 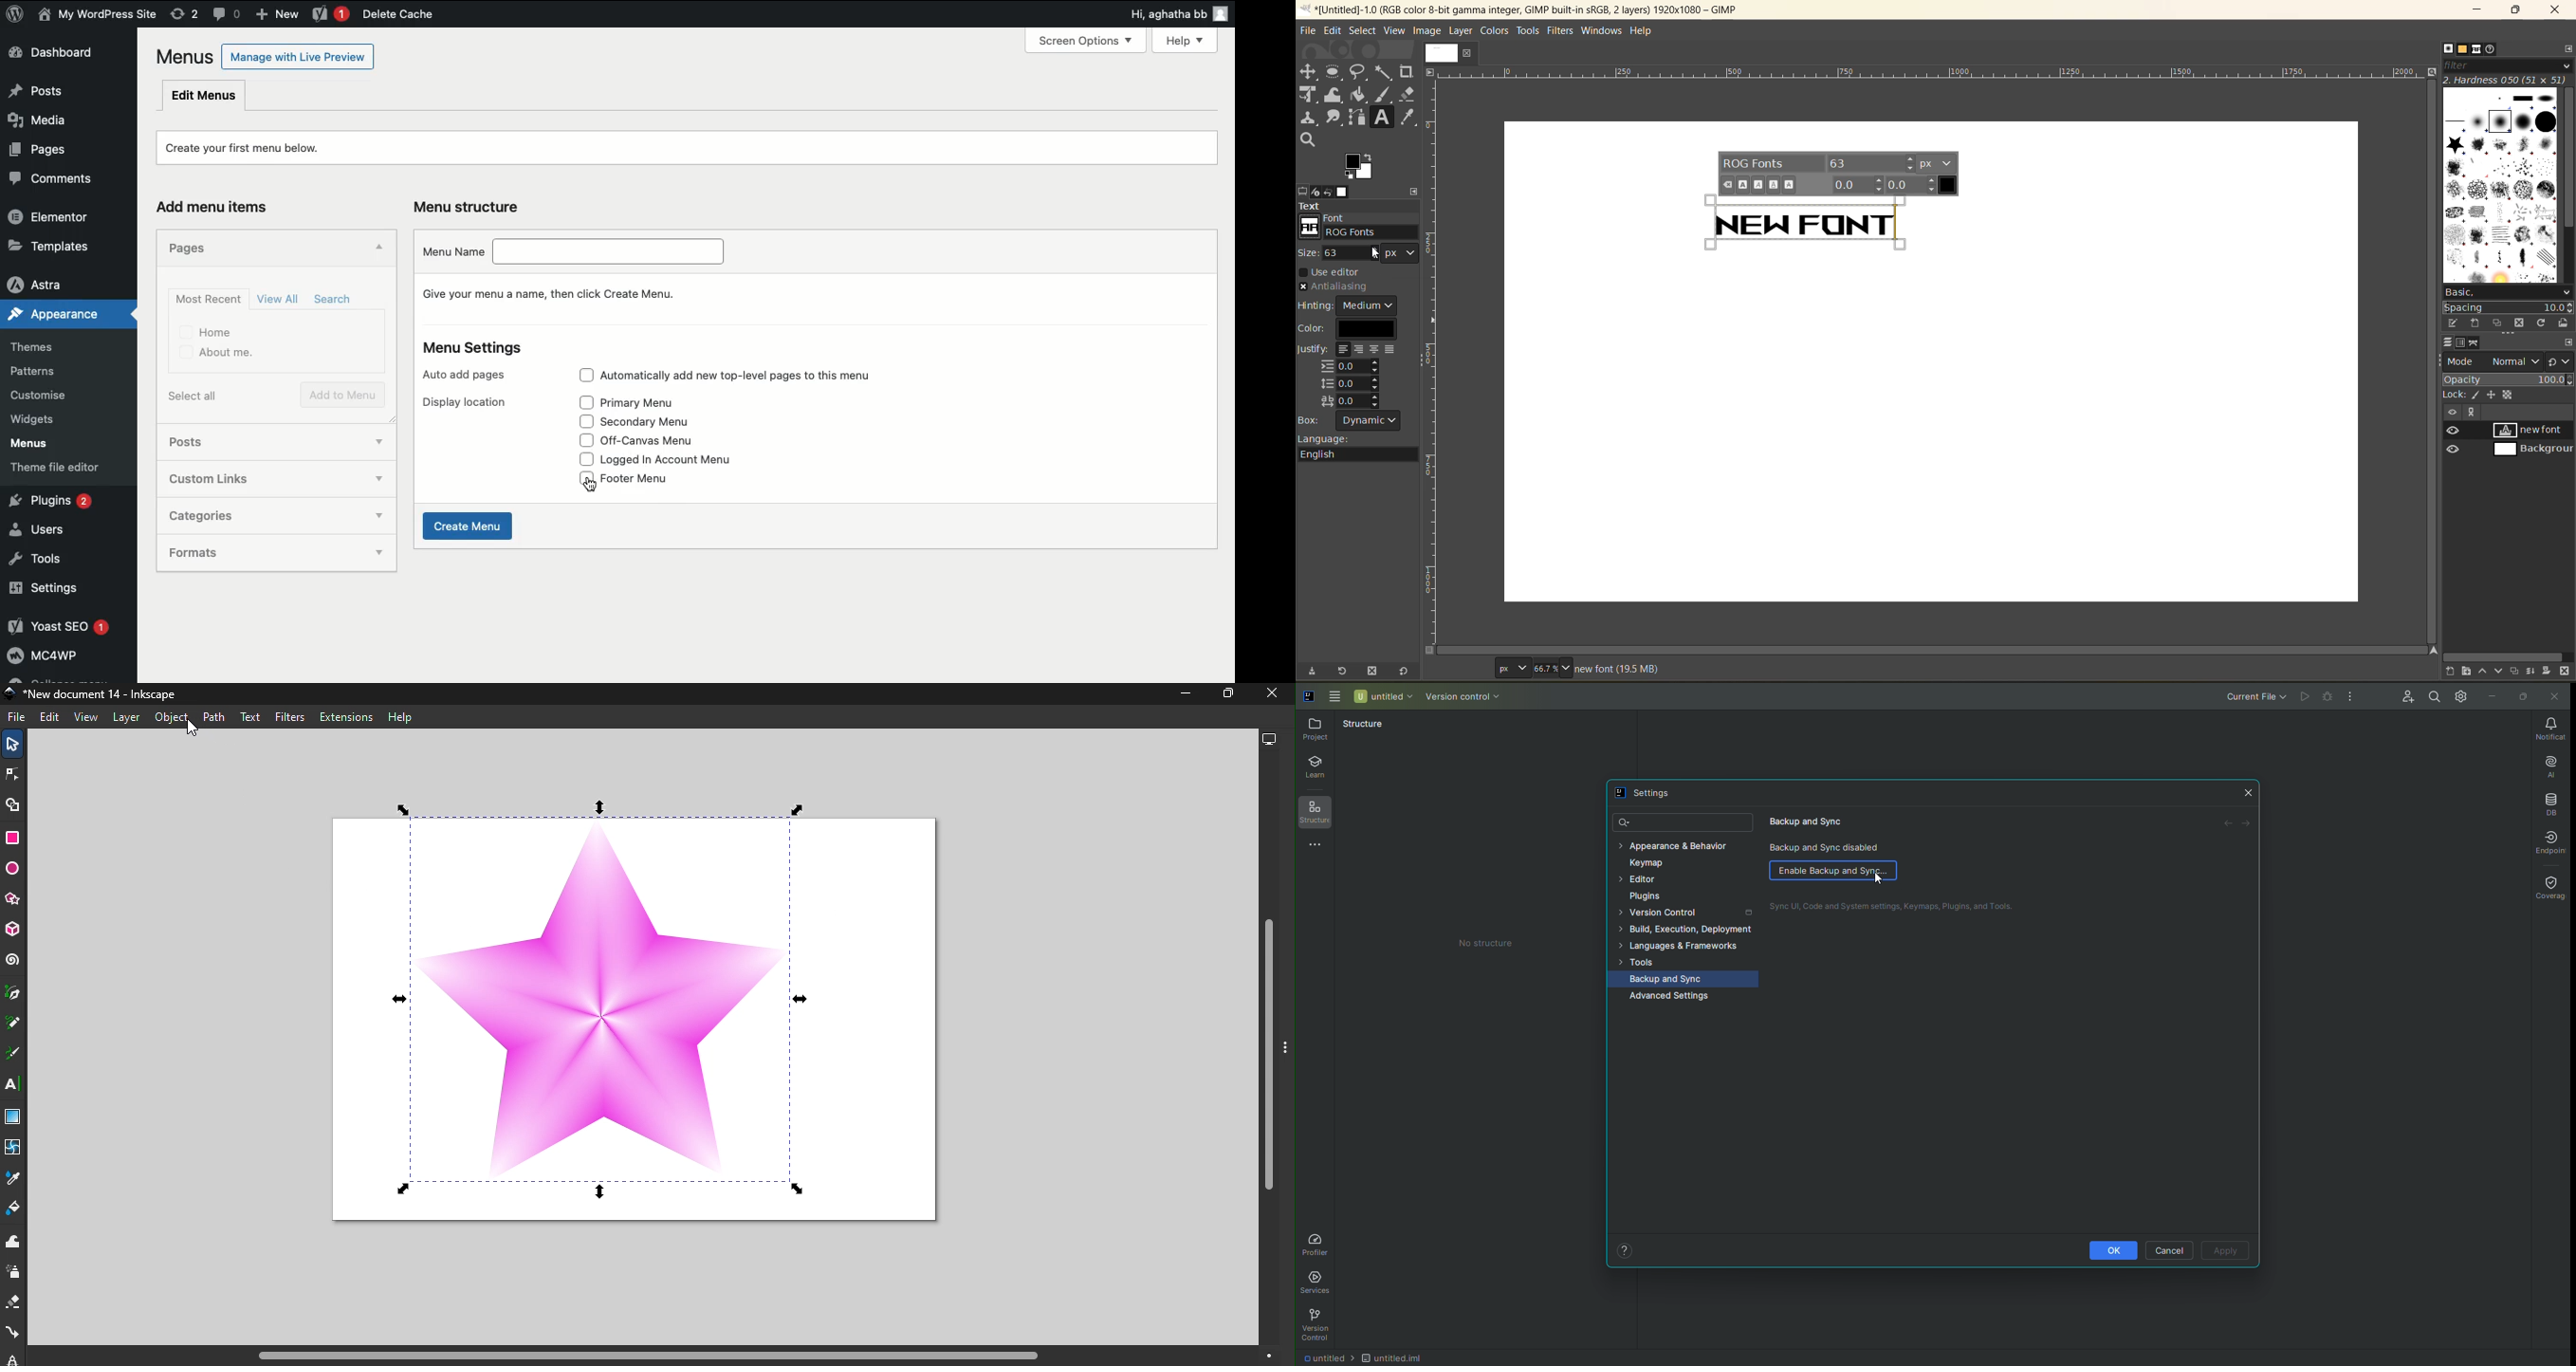 What do you see at coordinates (43, 559) in the screenshot?
I see `Tools` at bounding box center [43, 559].